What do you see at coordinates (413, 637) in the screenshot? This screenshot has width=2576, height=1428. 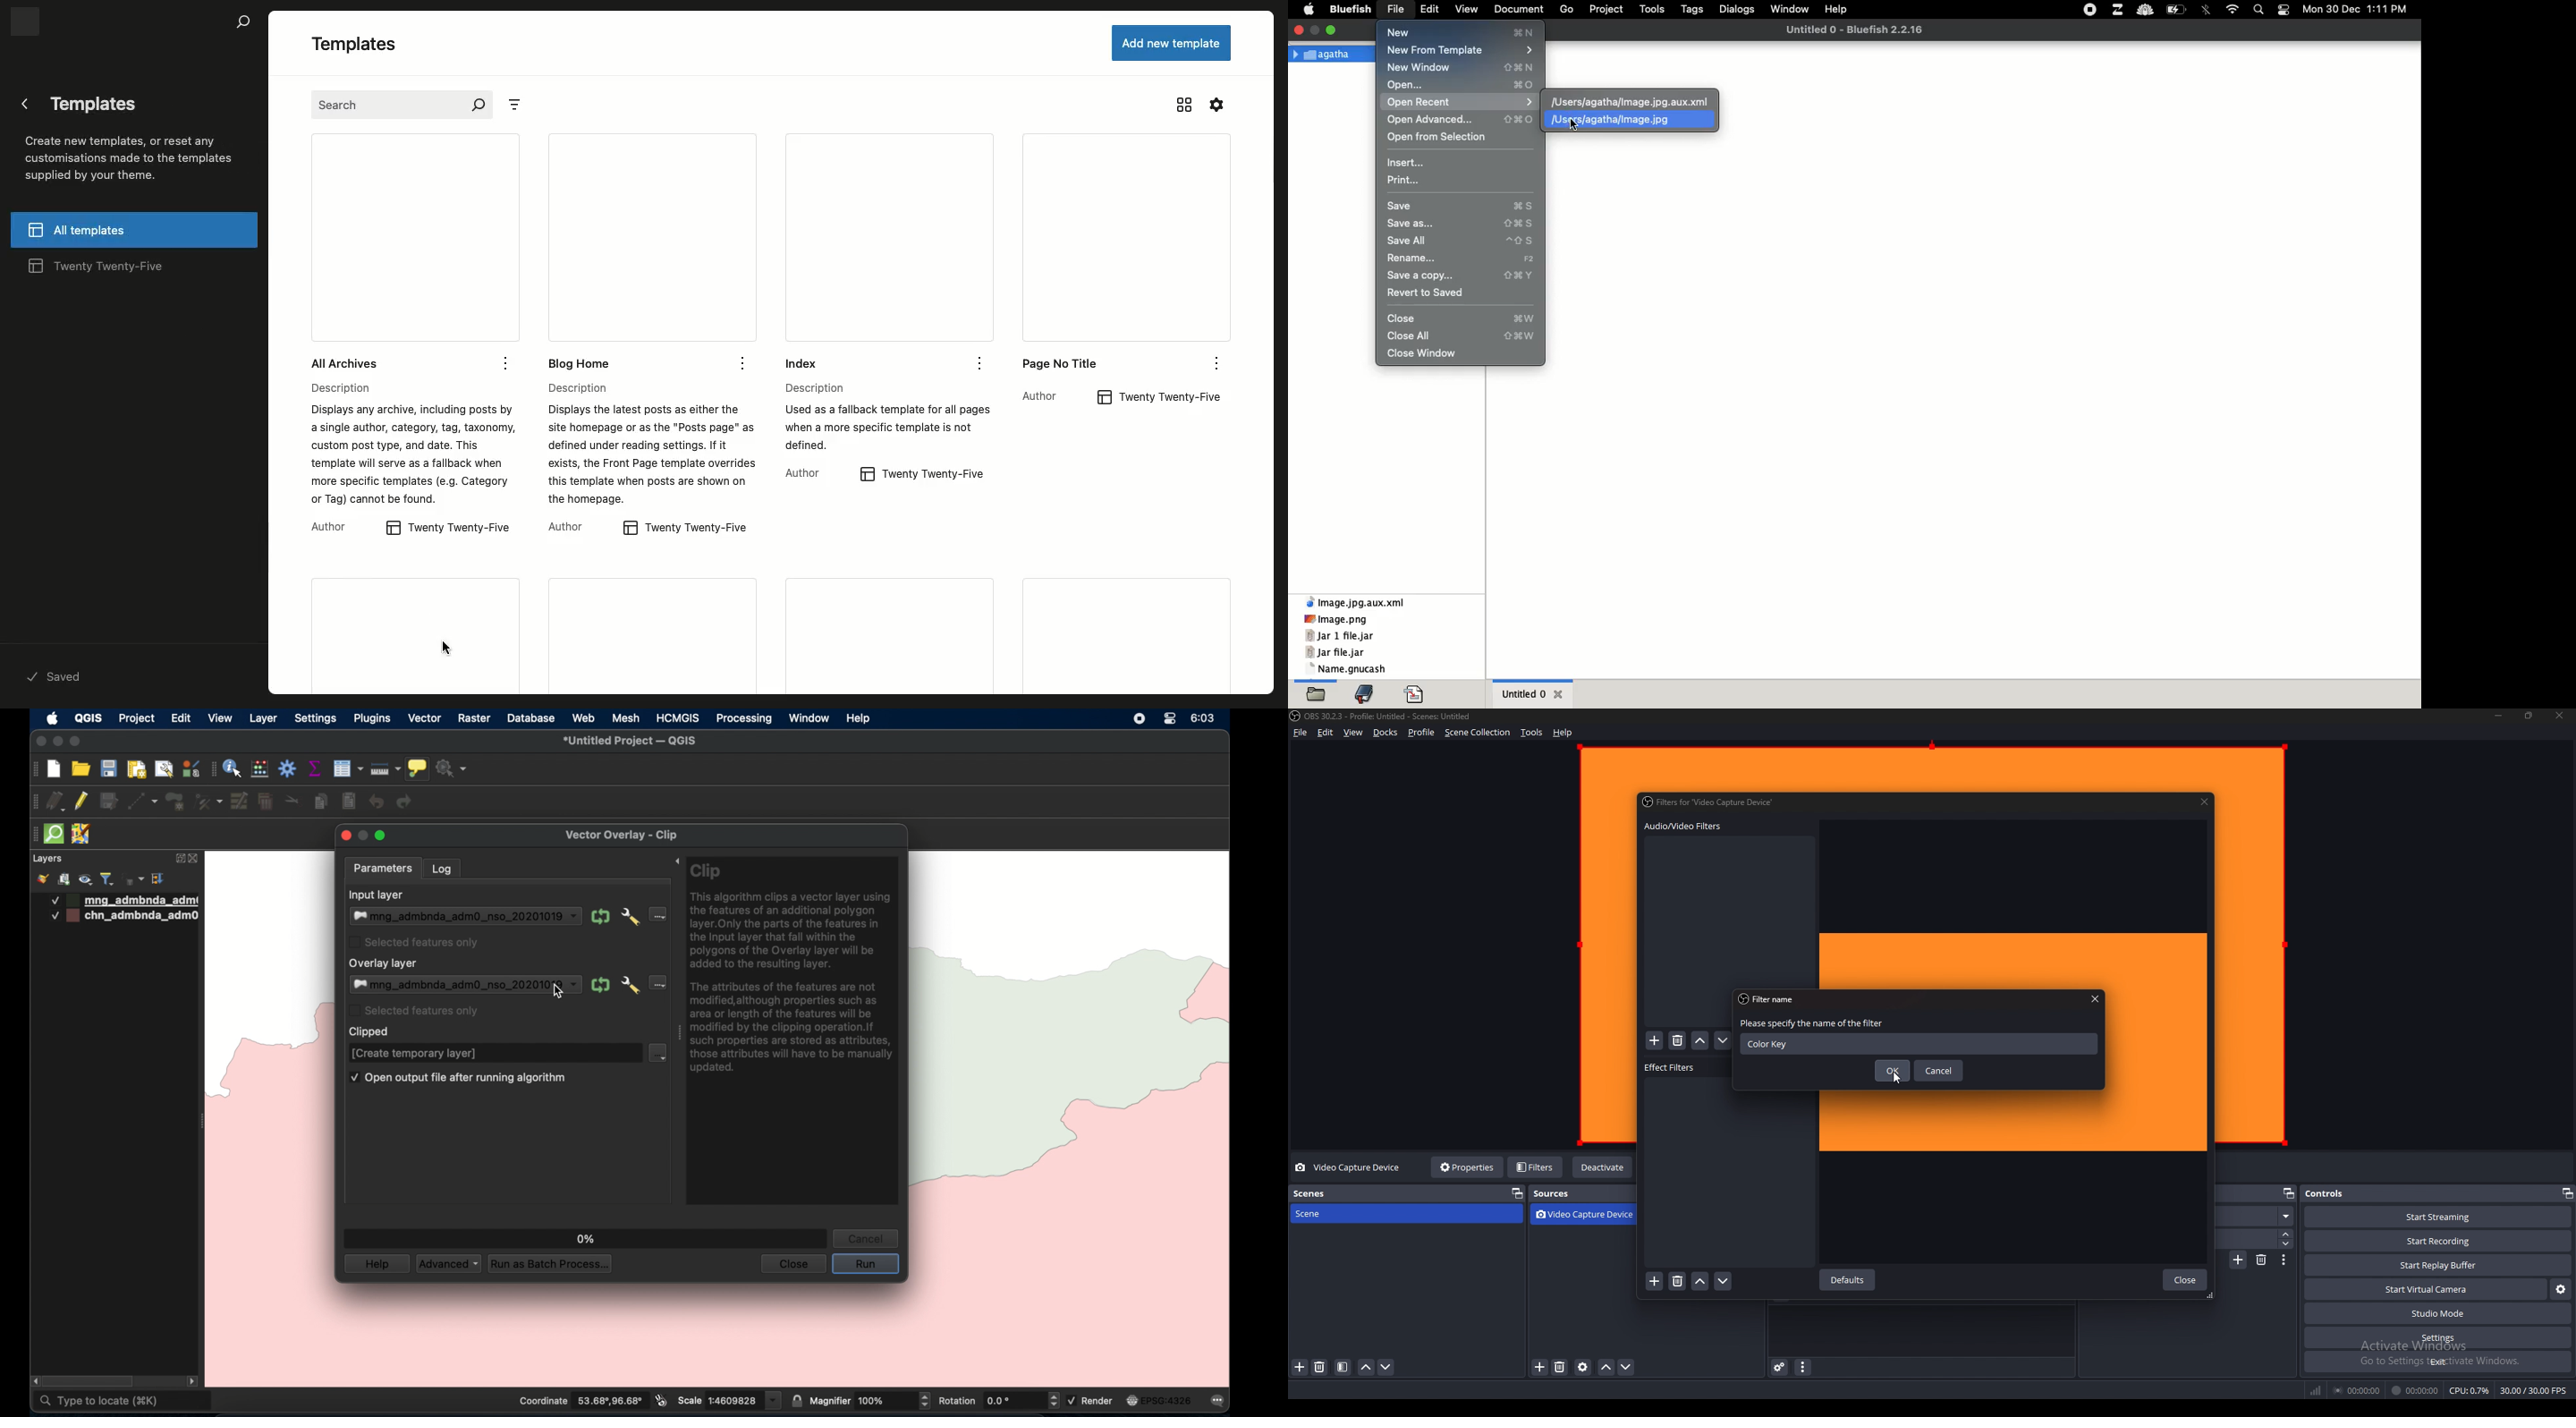 I see `404 error template` at bounding box center [413, 637].